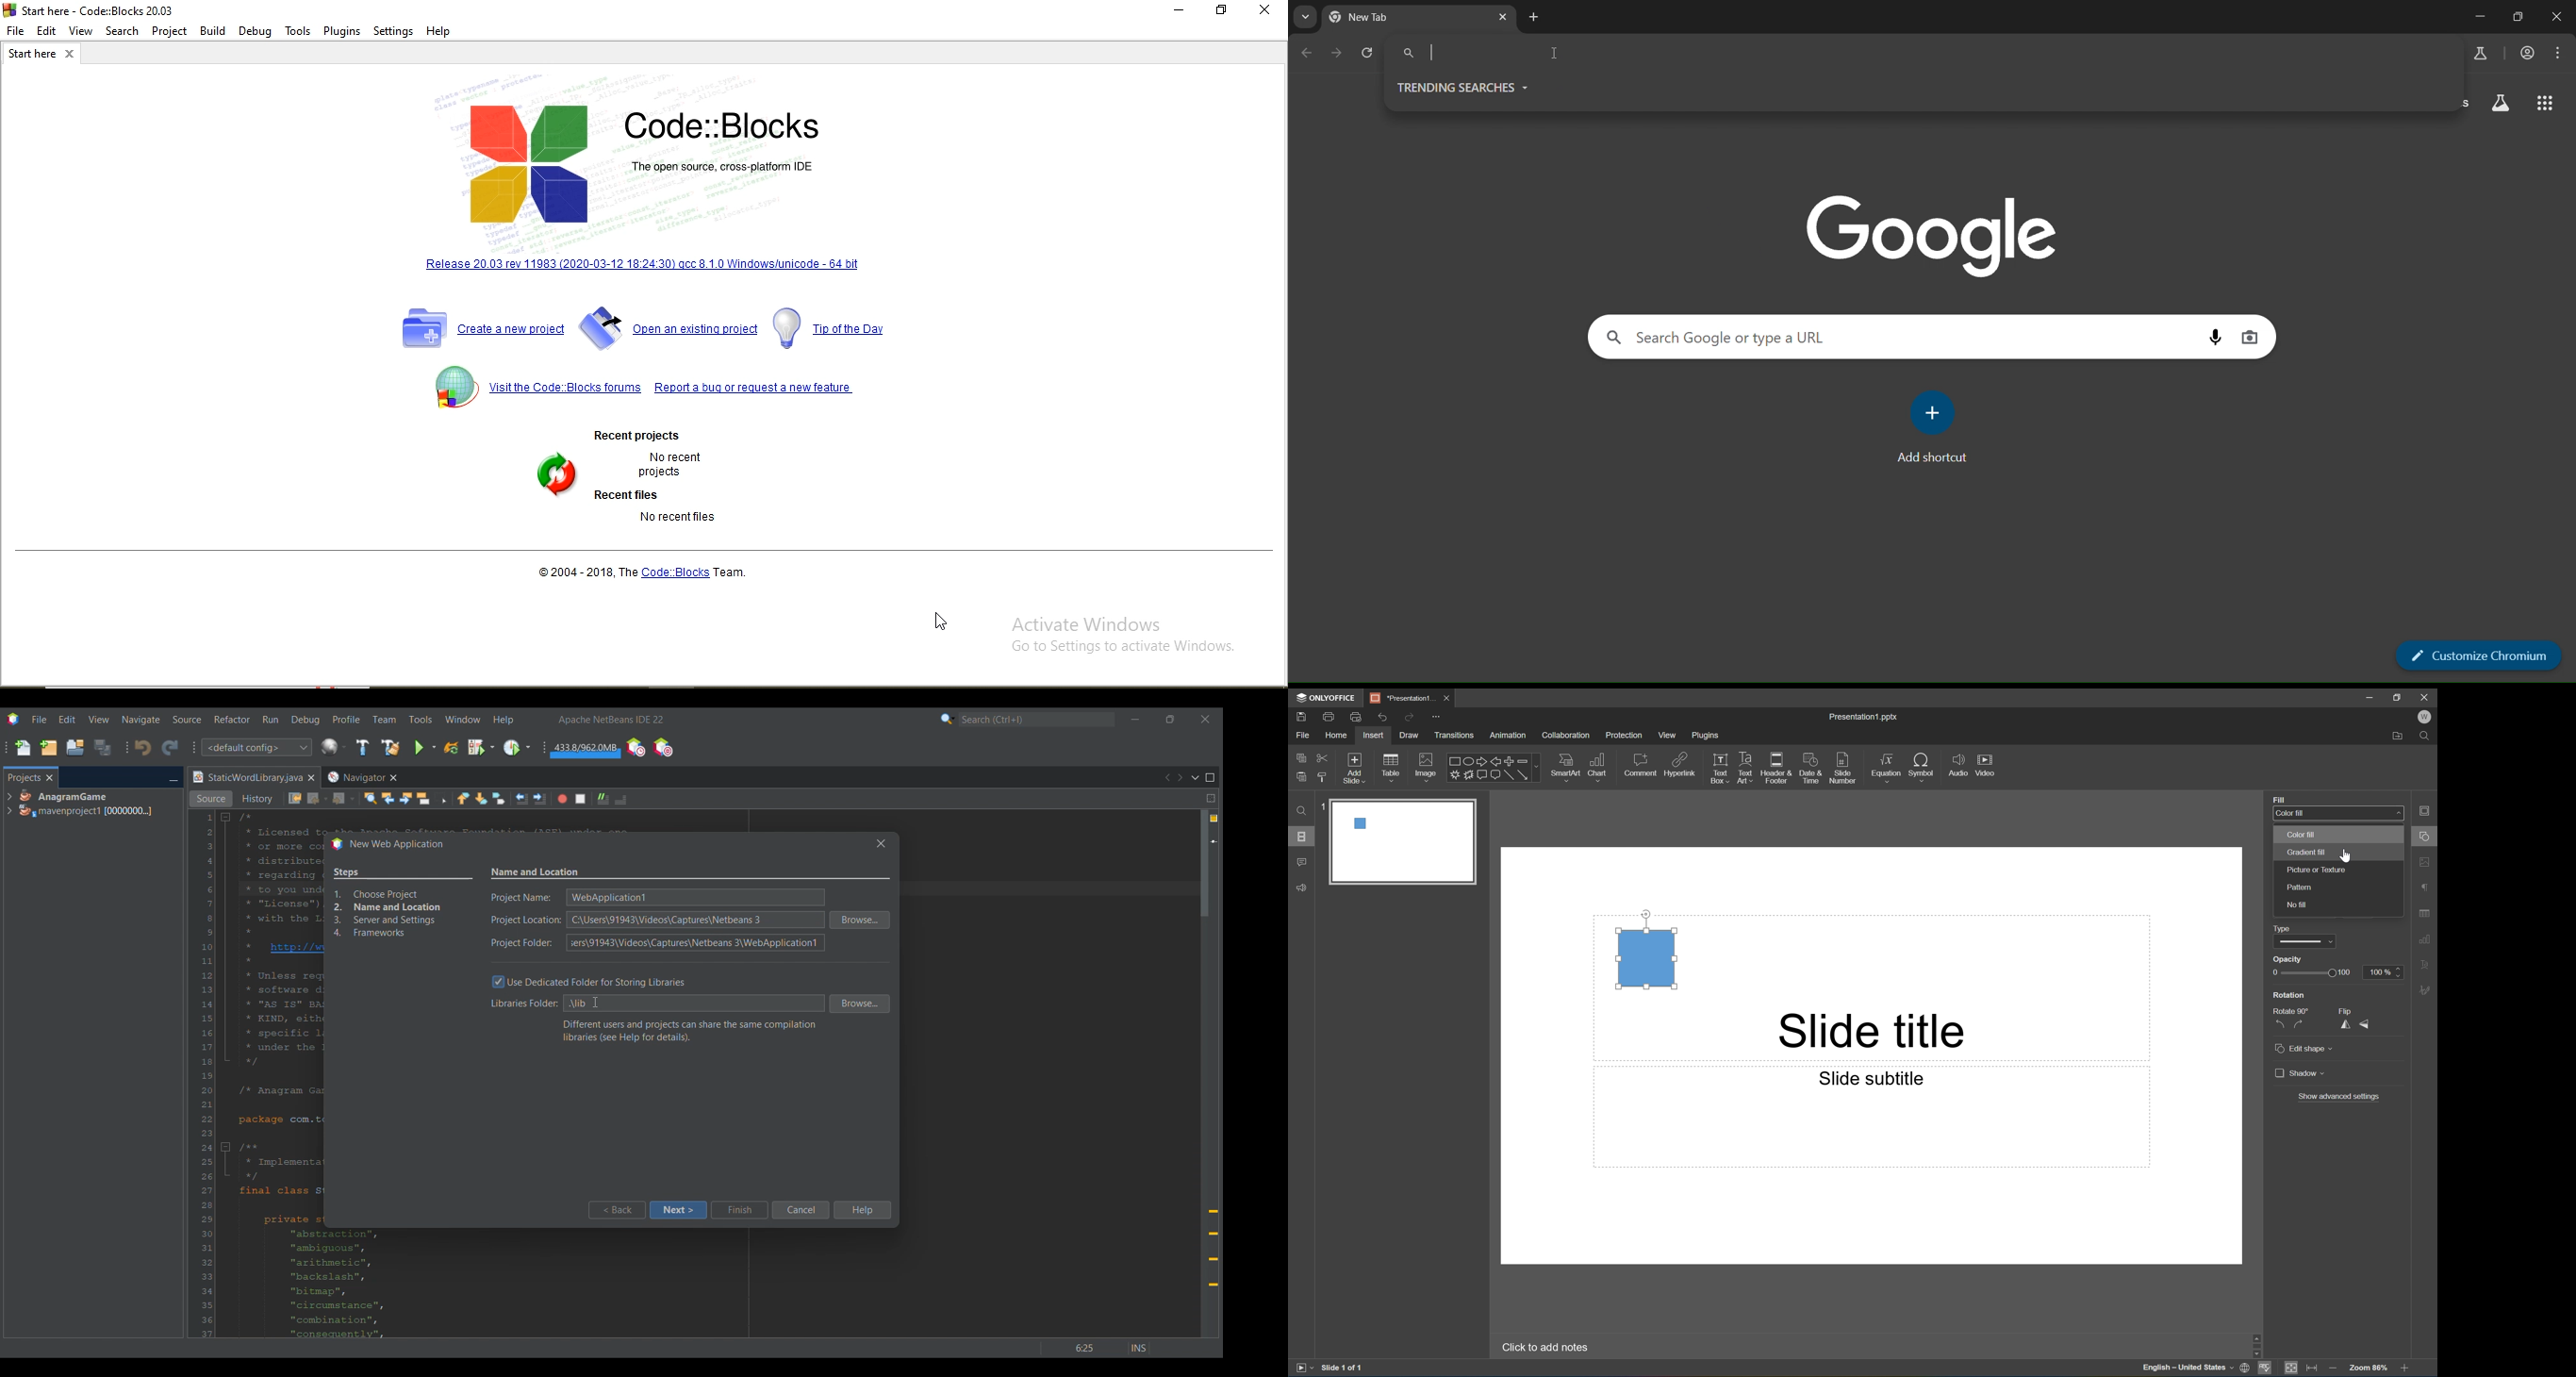 The image size is (2576, 1400). I want to click on Insert, so click(1373, 735).